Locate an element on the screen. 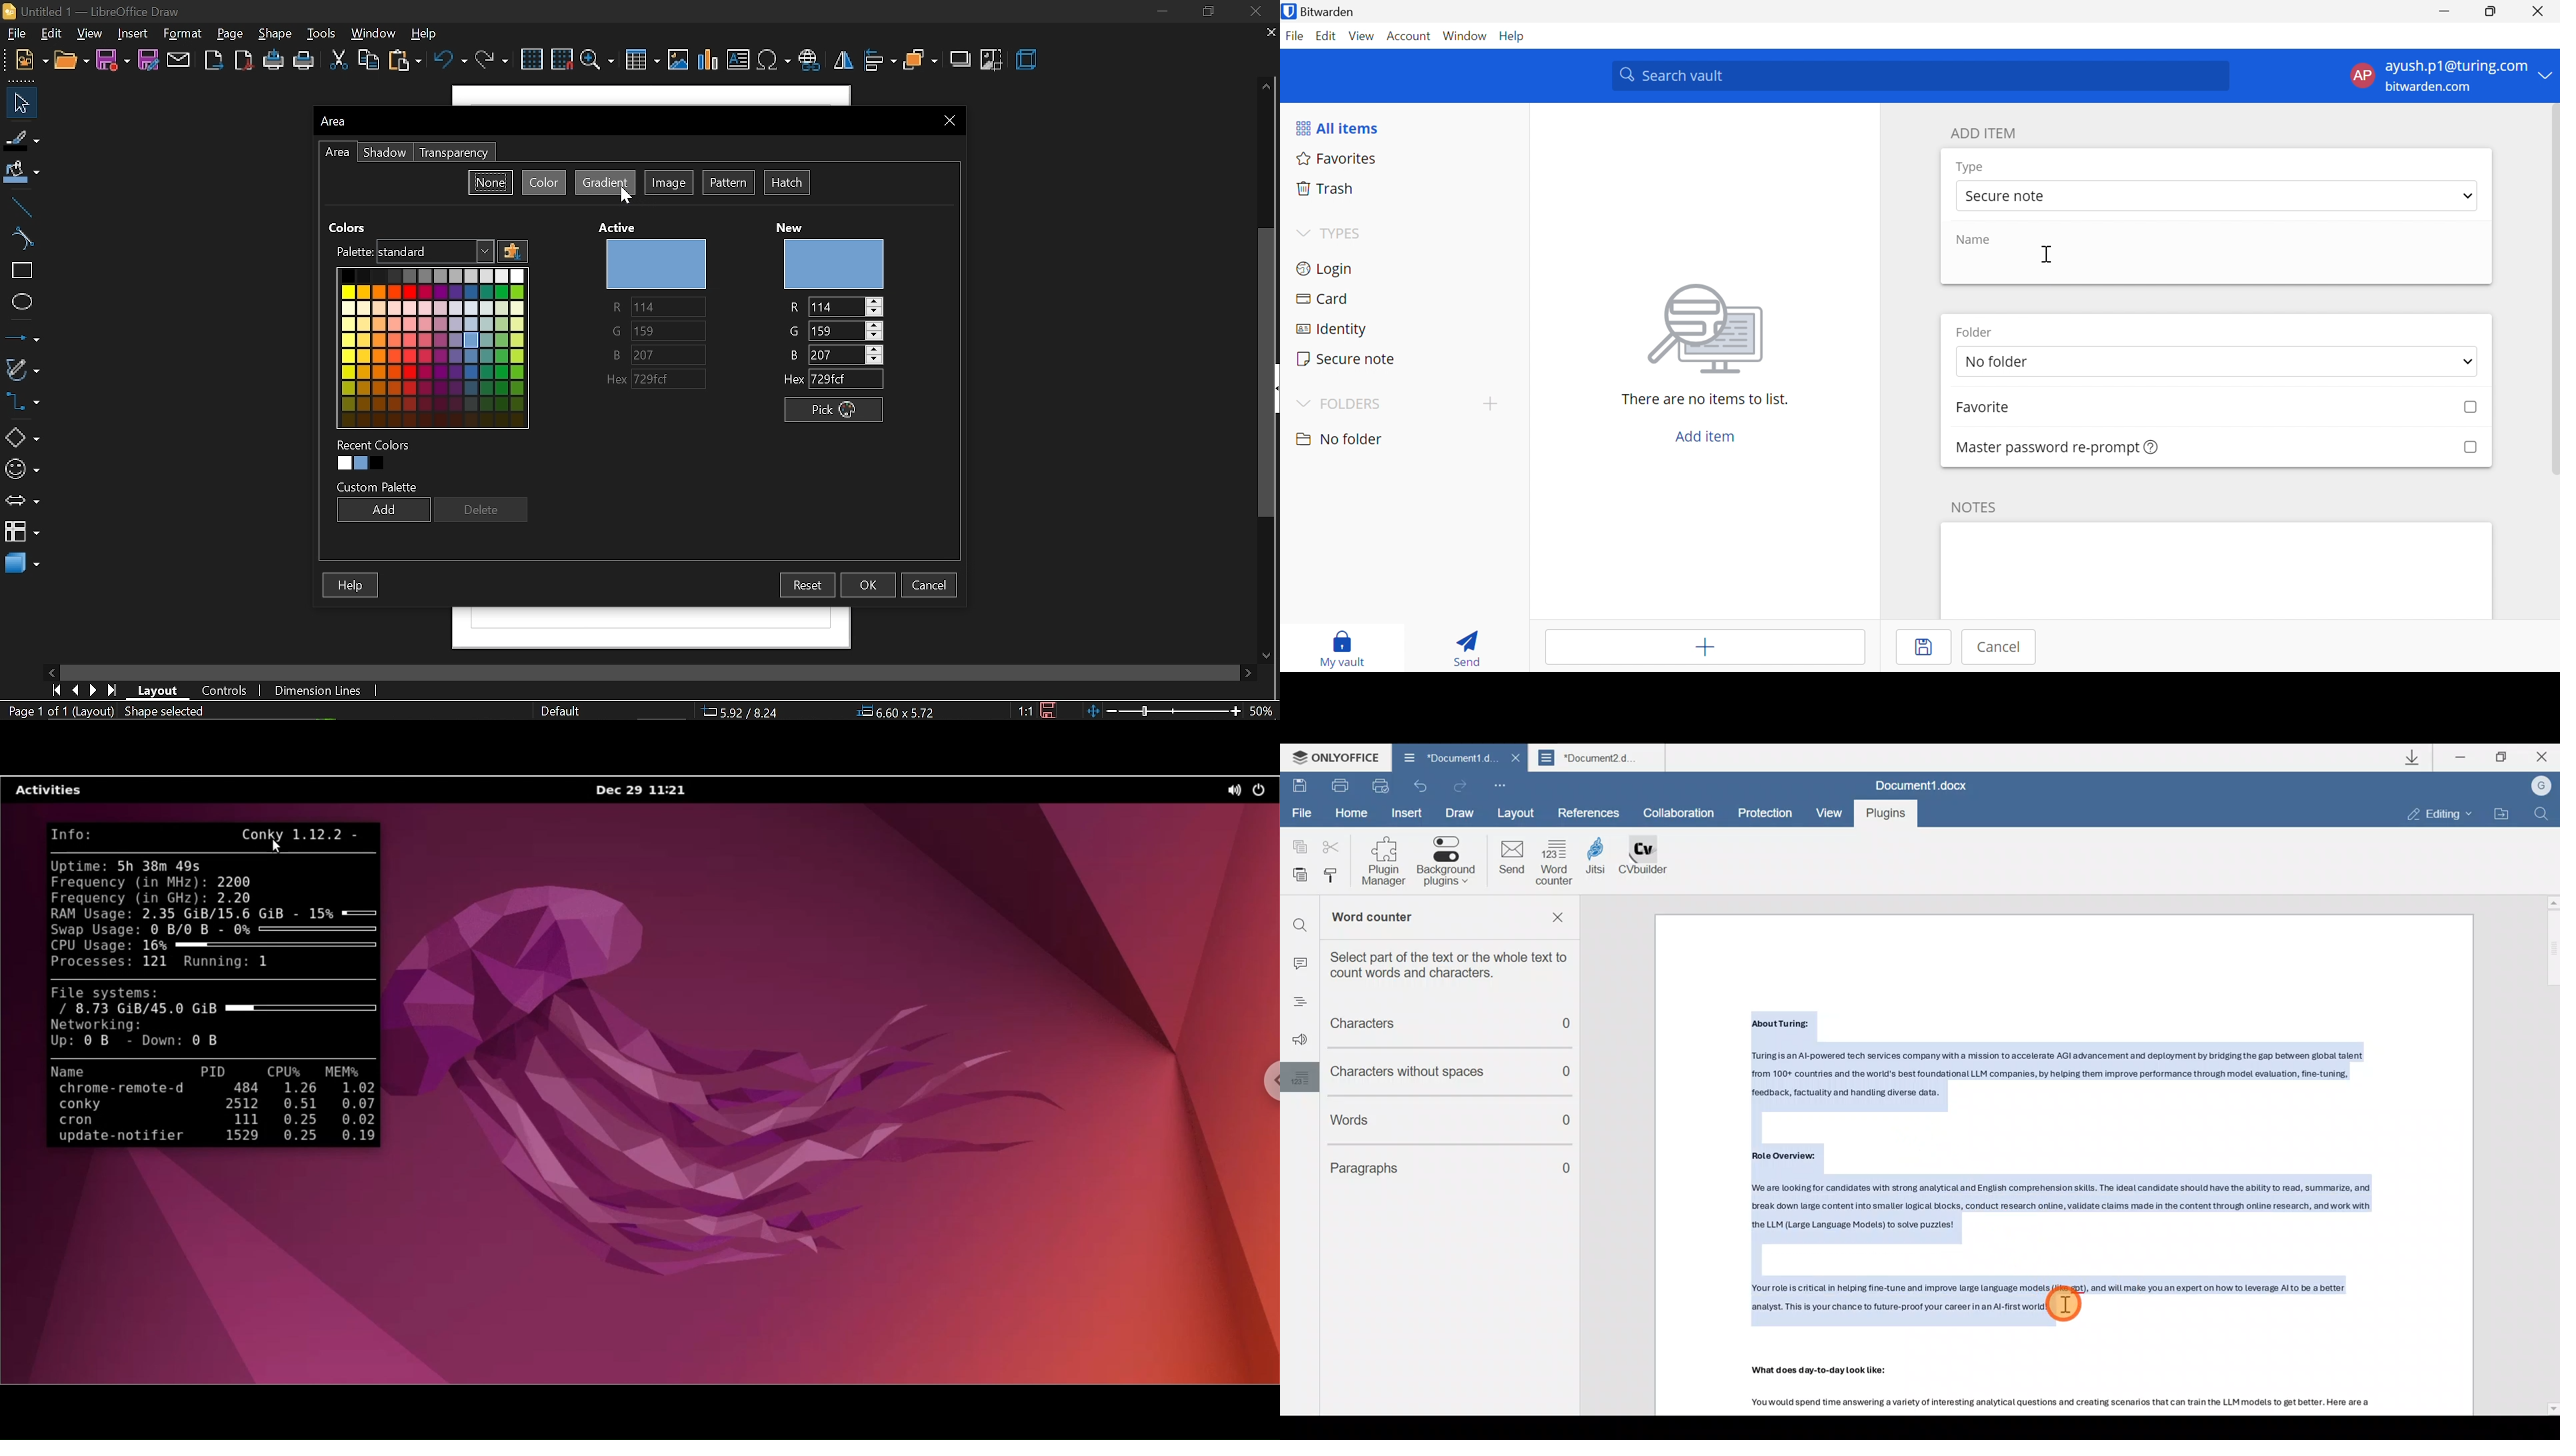 The image size is (2576, 1456). add color pallete is located at coordinates (513, 252).